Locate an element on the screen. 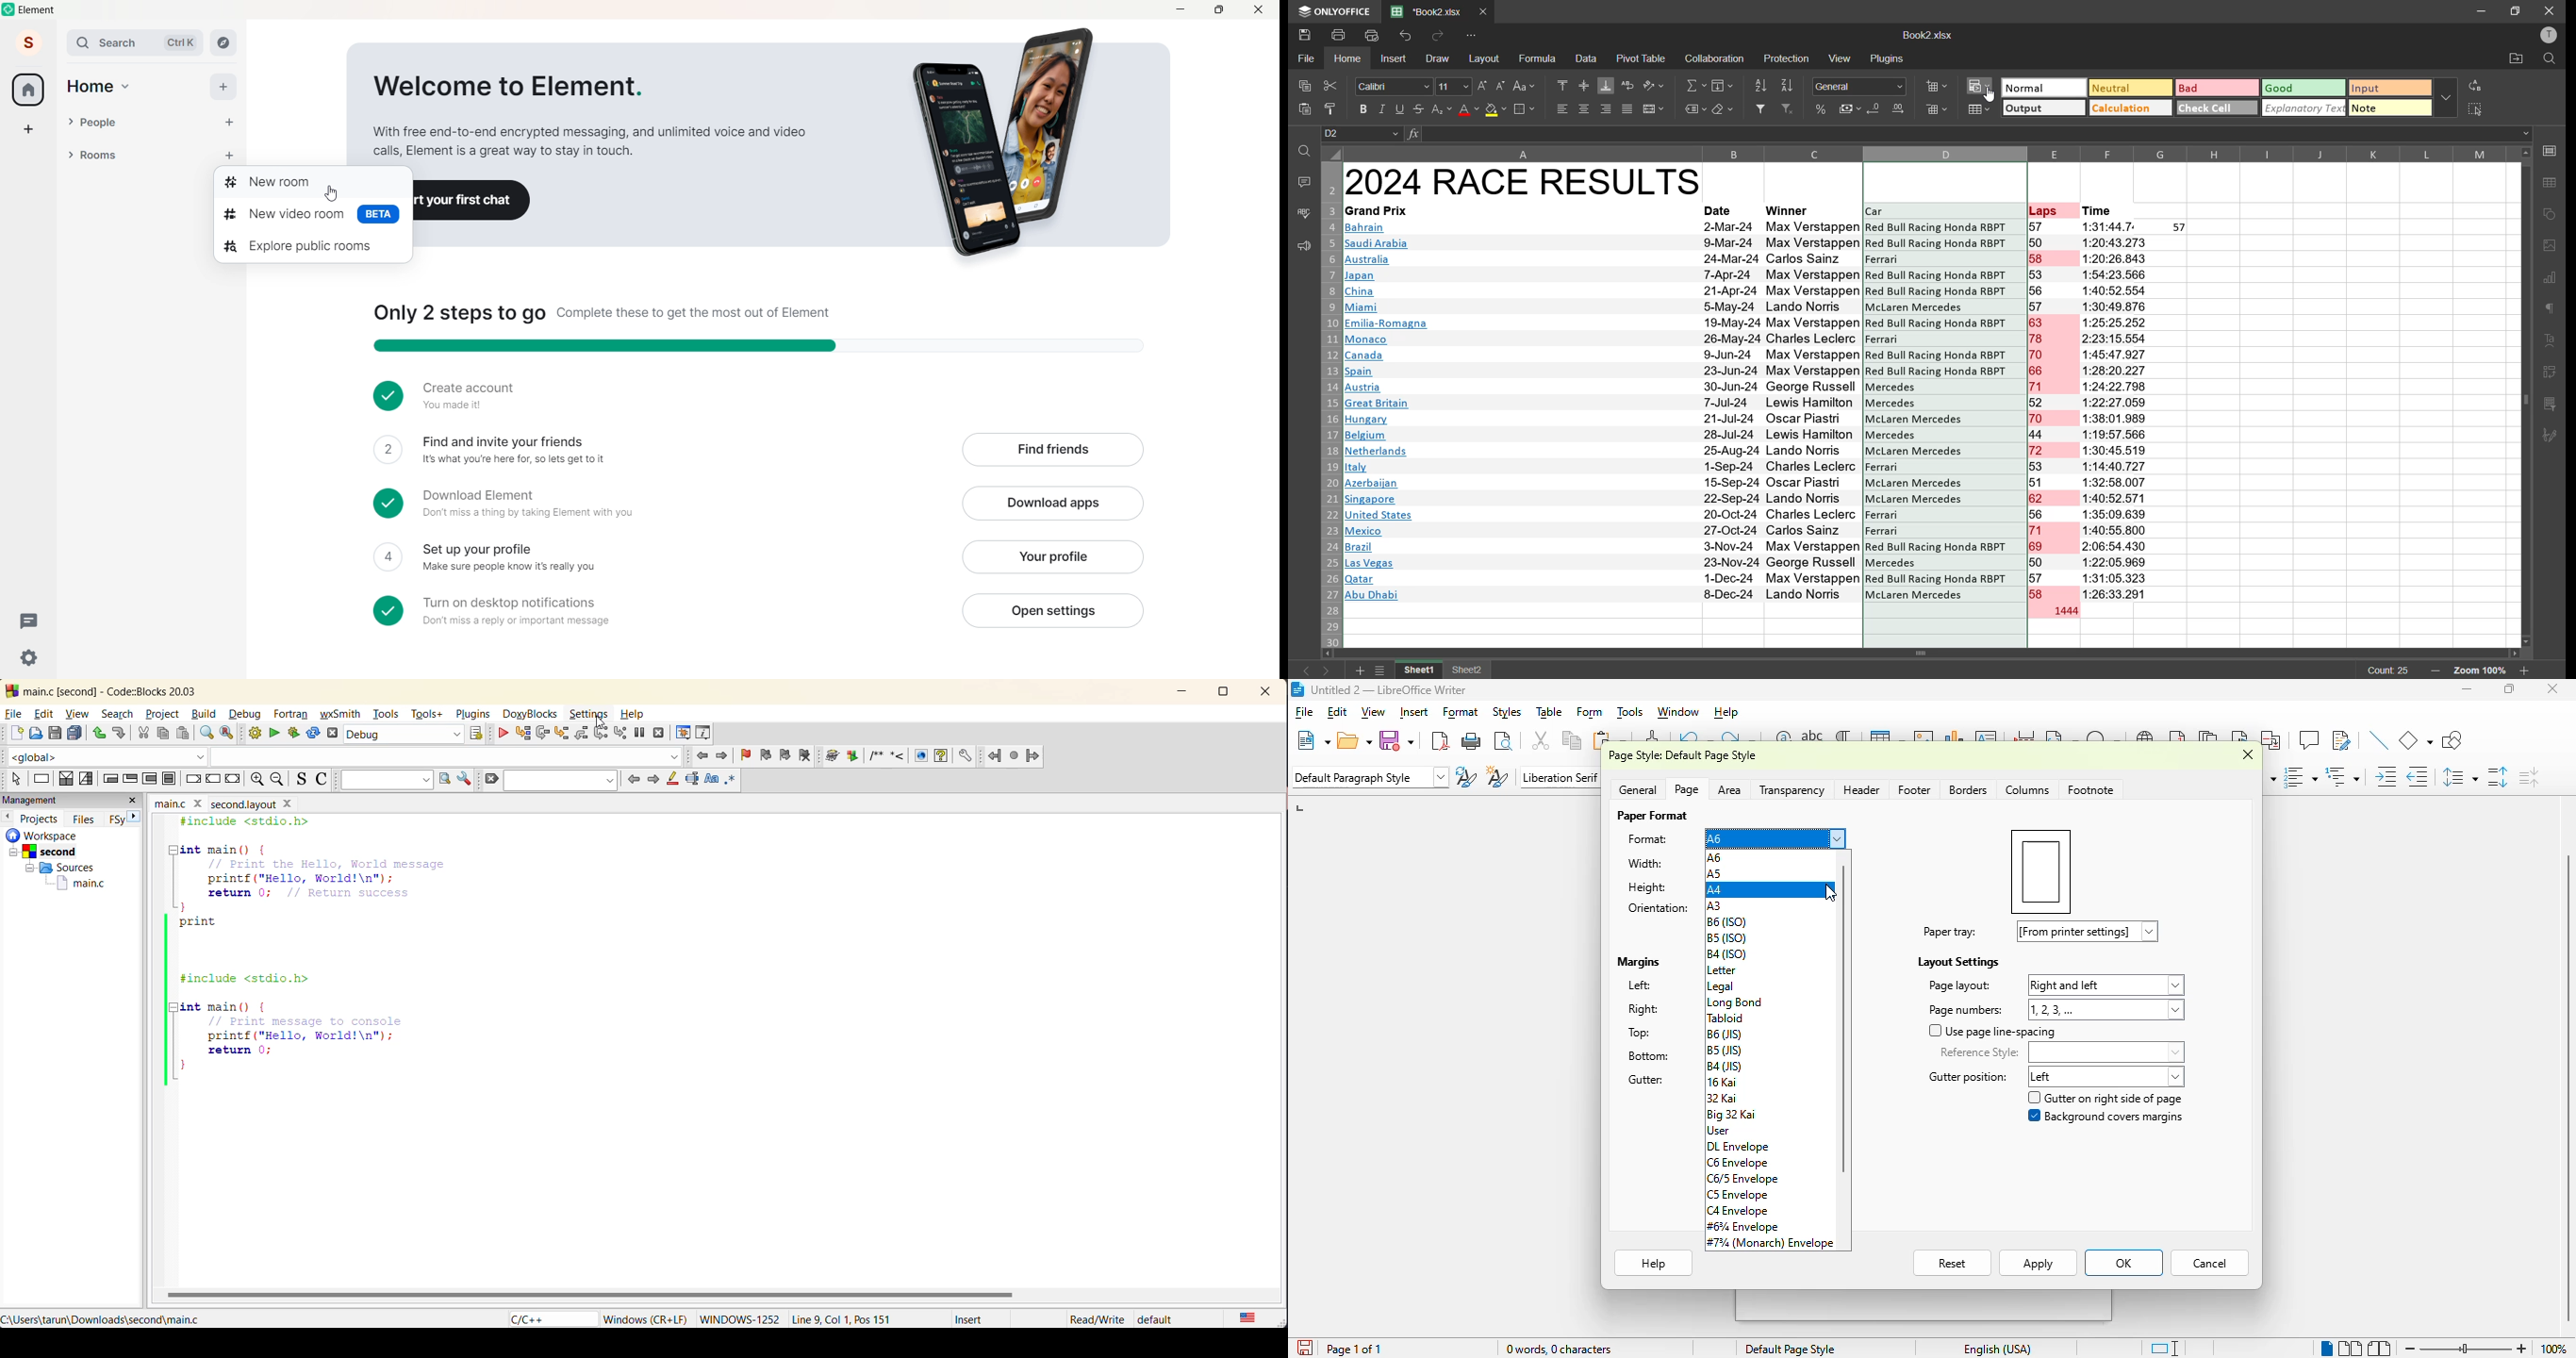 This screenshot has height=1372, width=2576. reset is located at coordinates (1953, 1263).